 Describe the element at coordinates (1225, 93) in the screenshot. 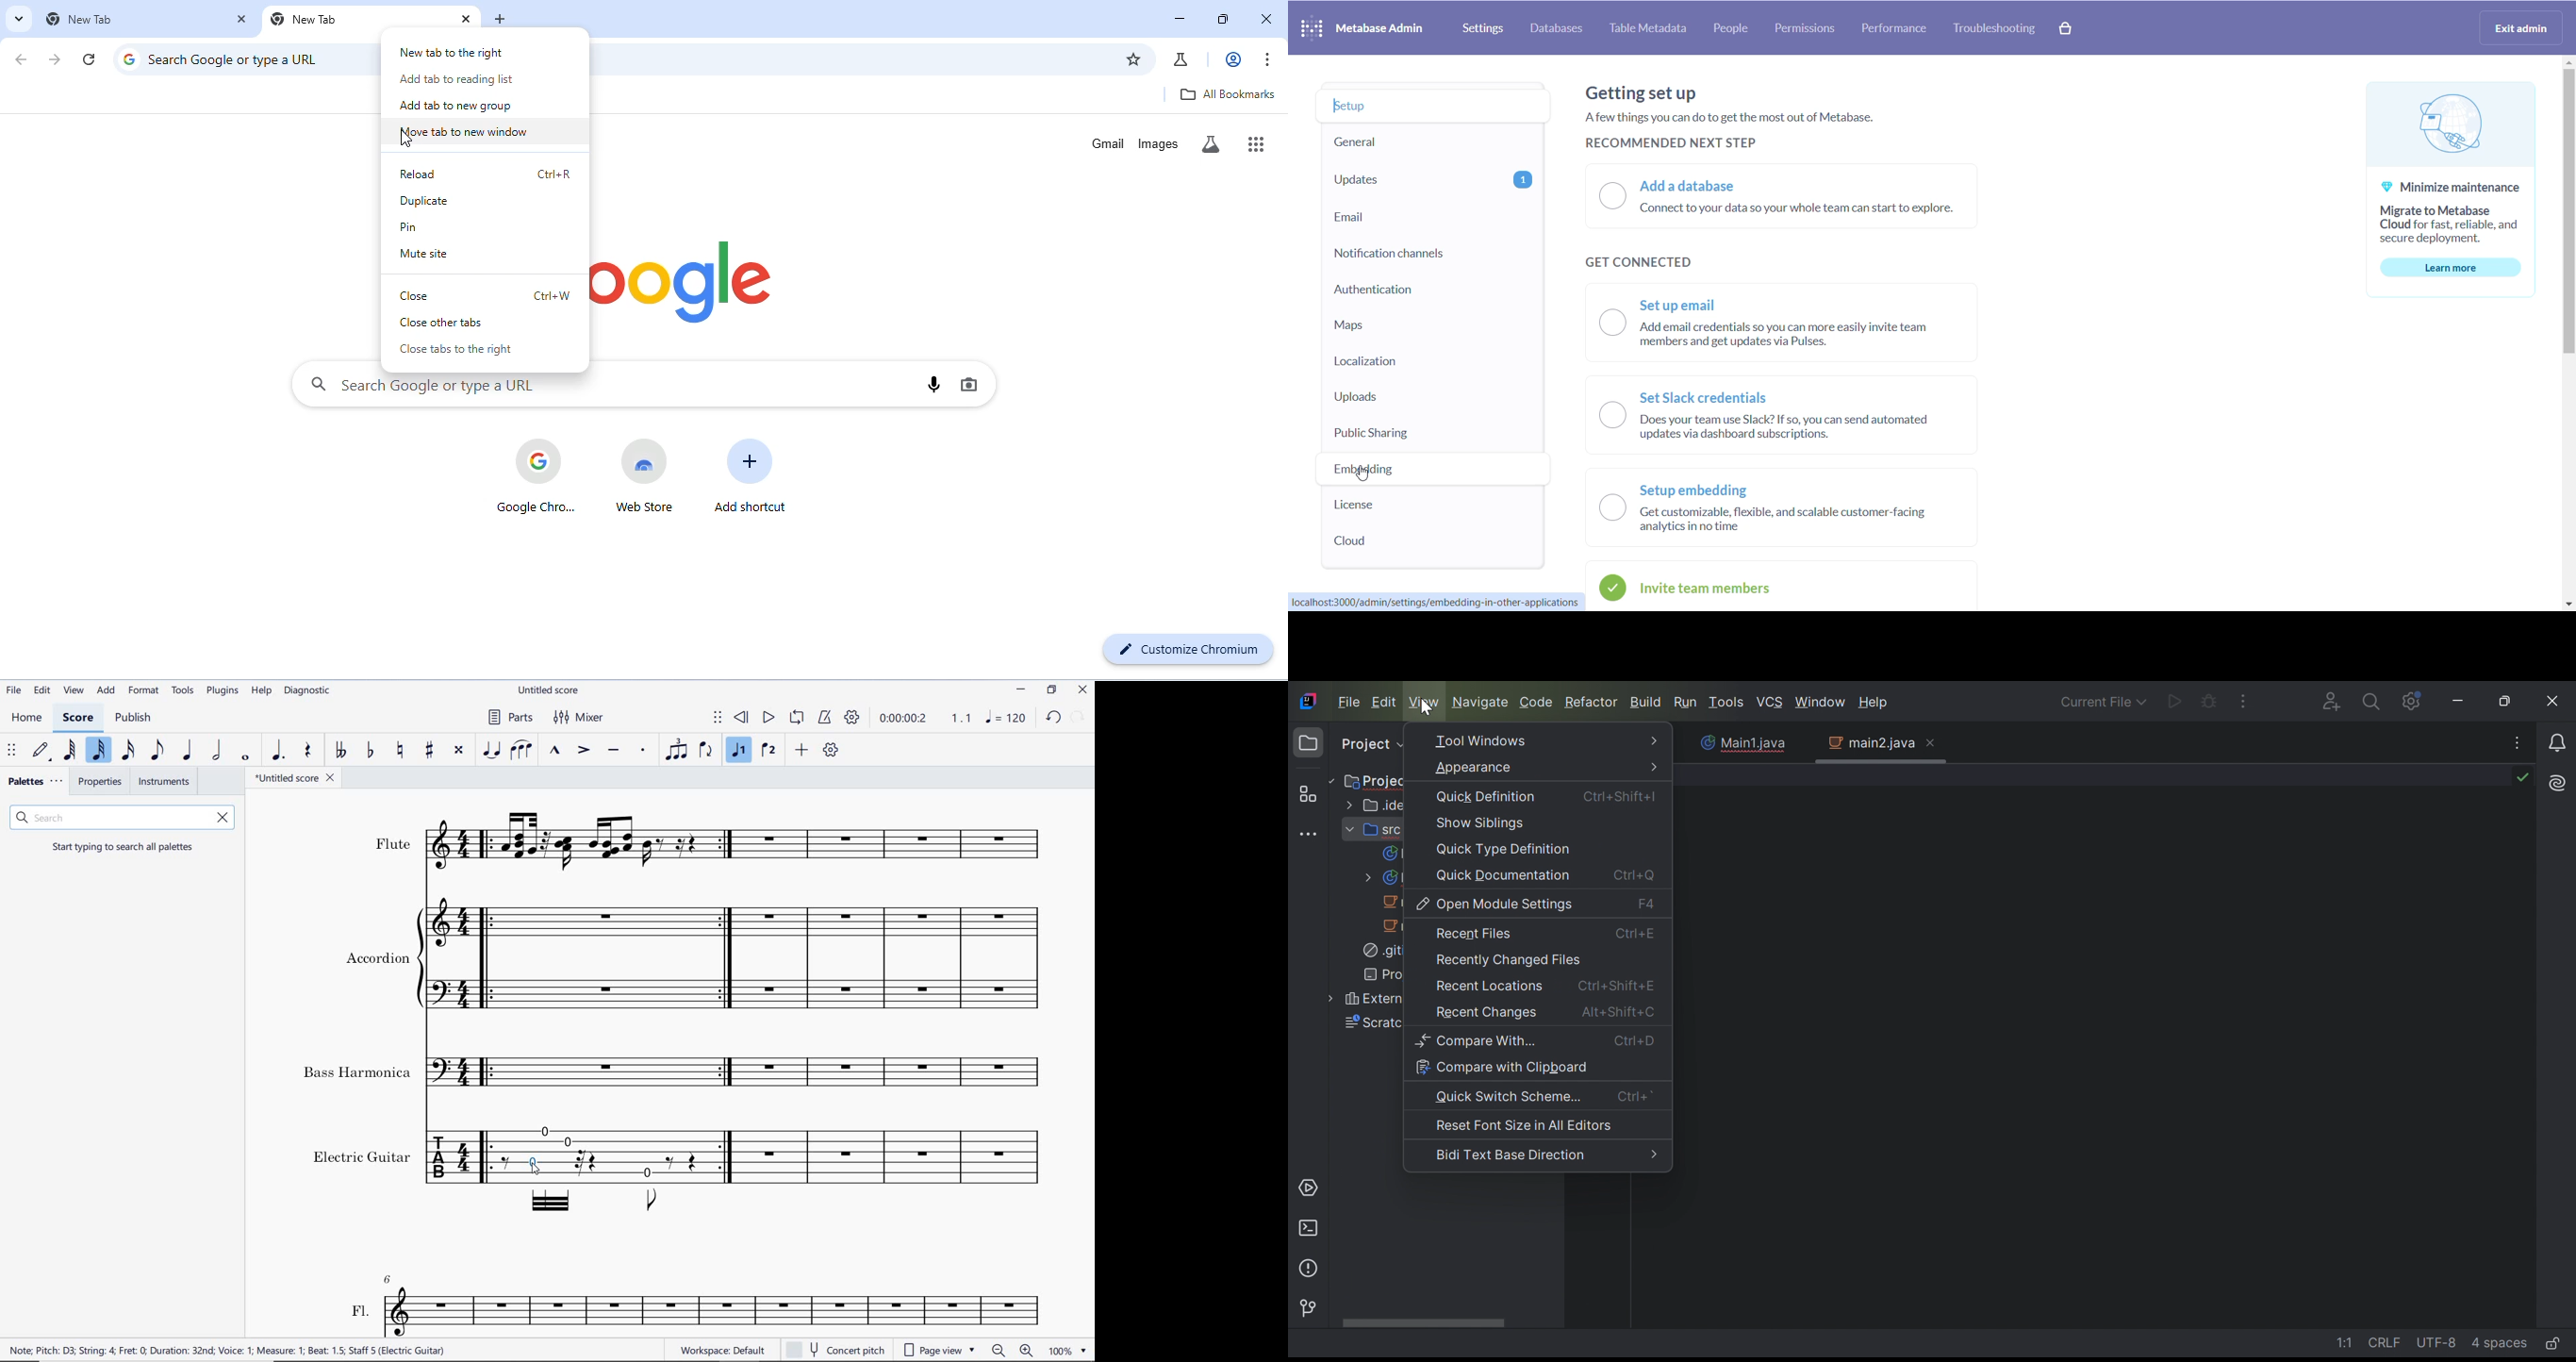

I see `all bookmarks` at that location.